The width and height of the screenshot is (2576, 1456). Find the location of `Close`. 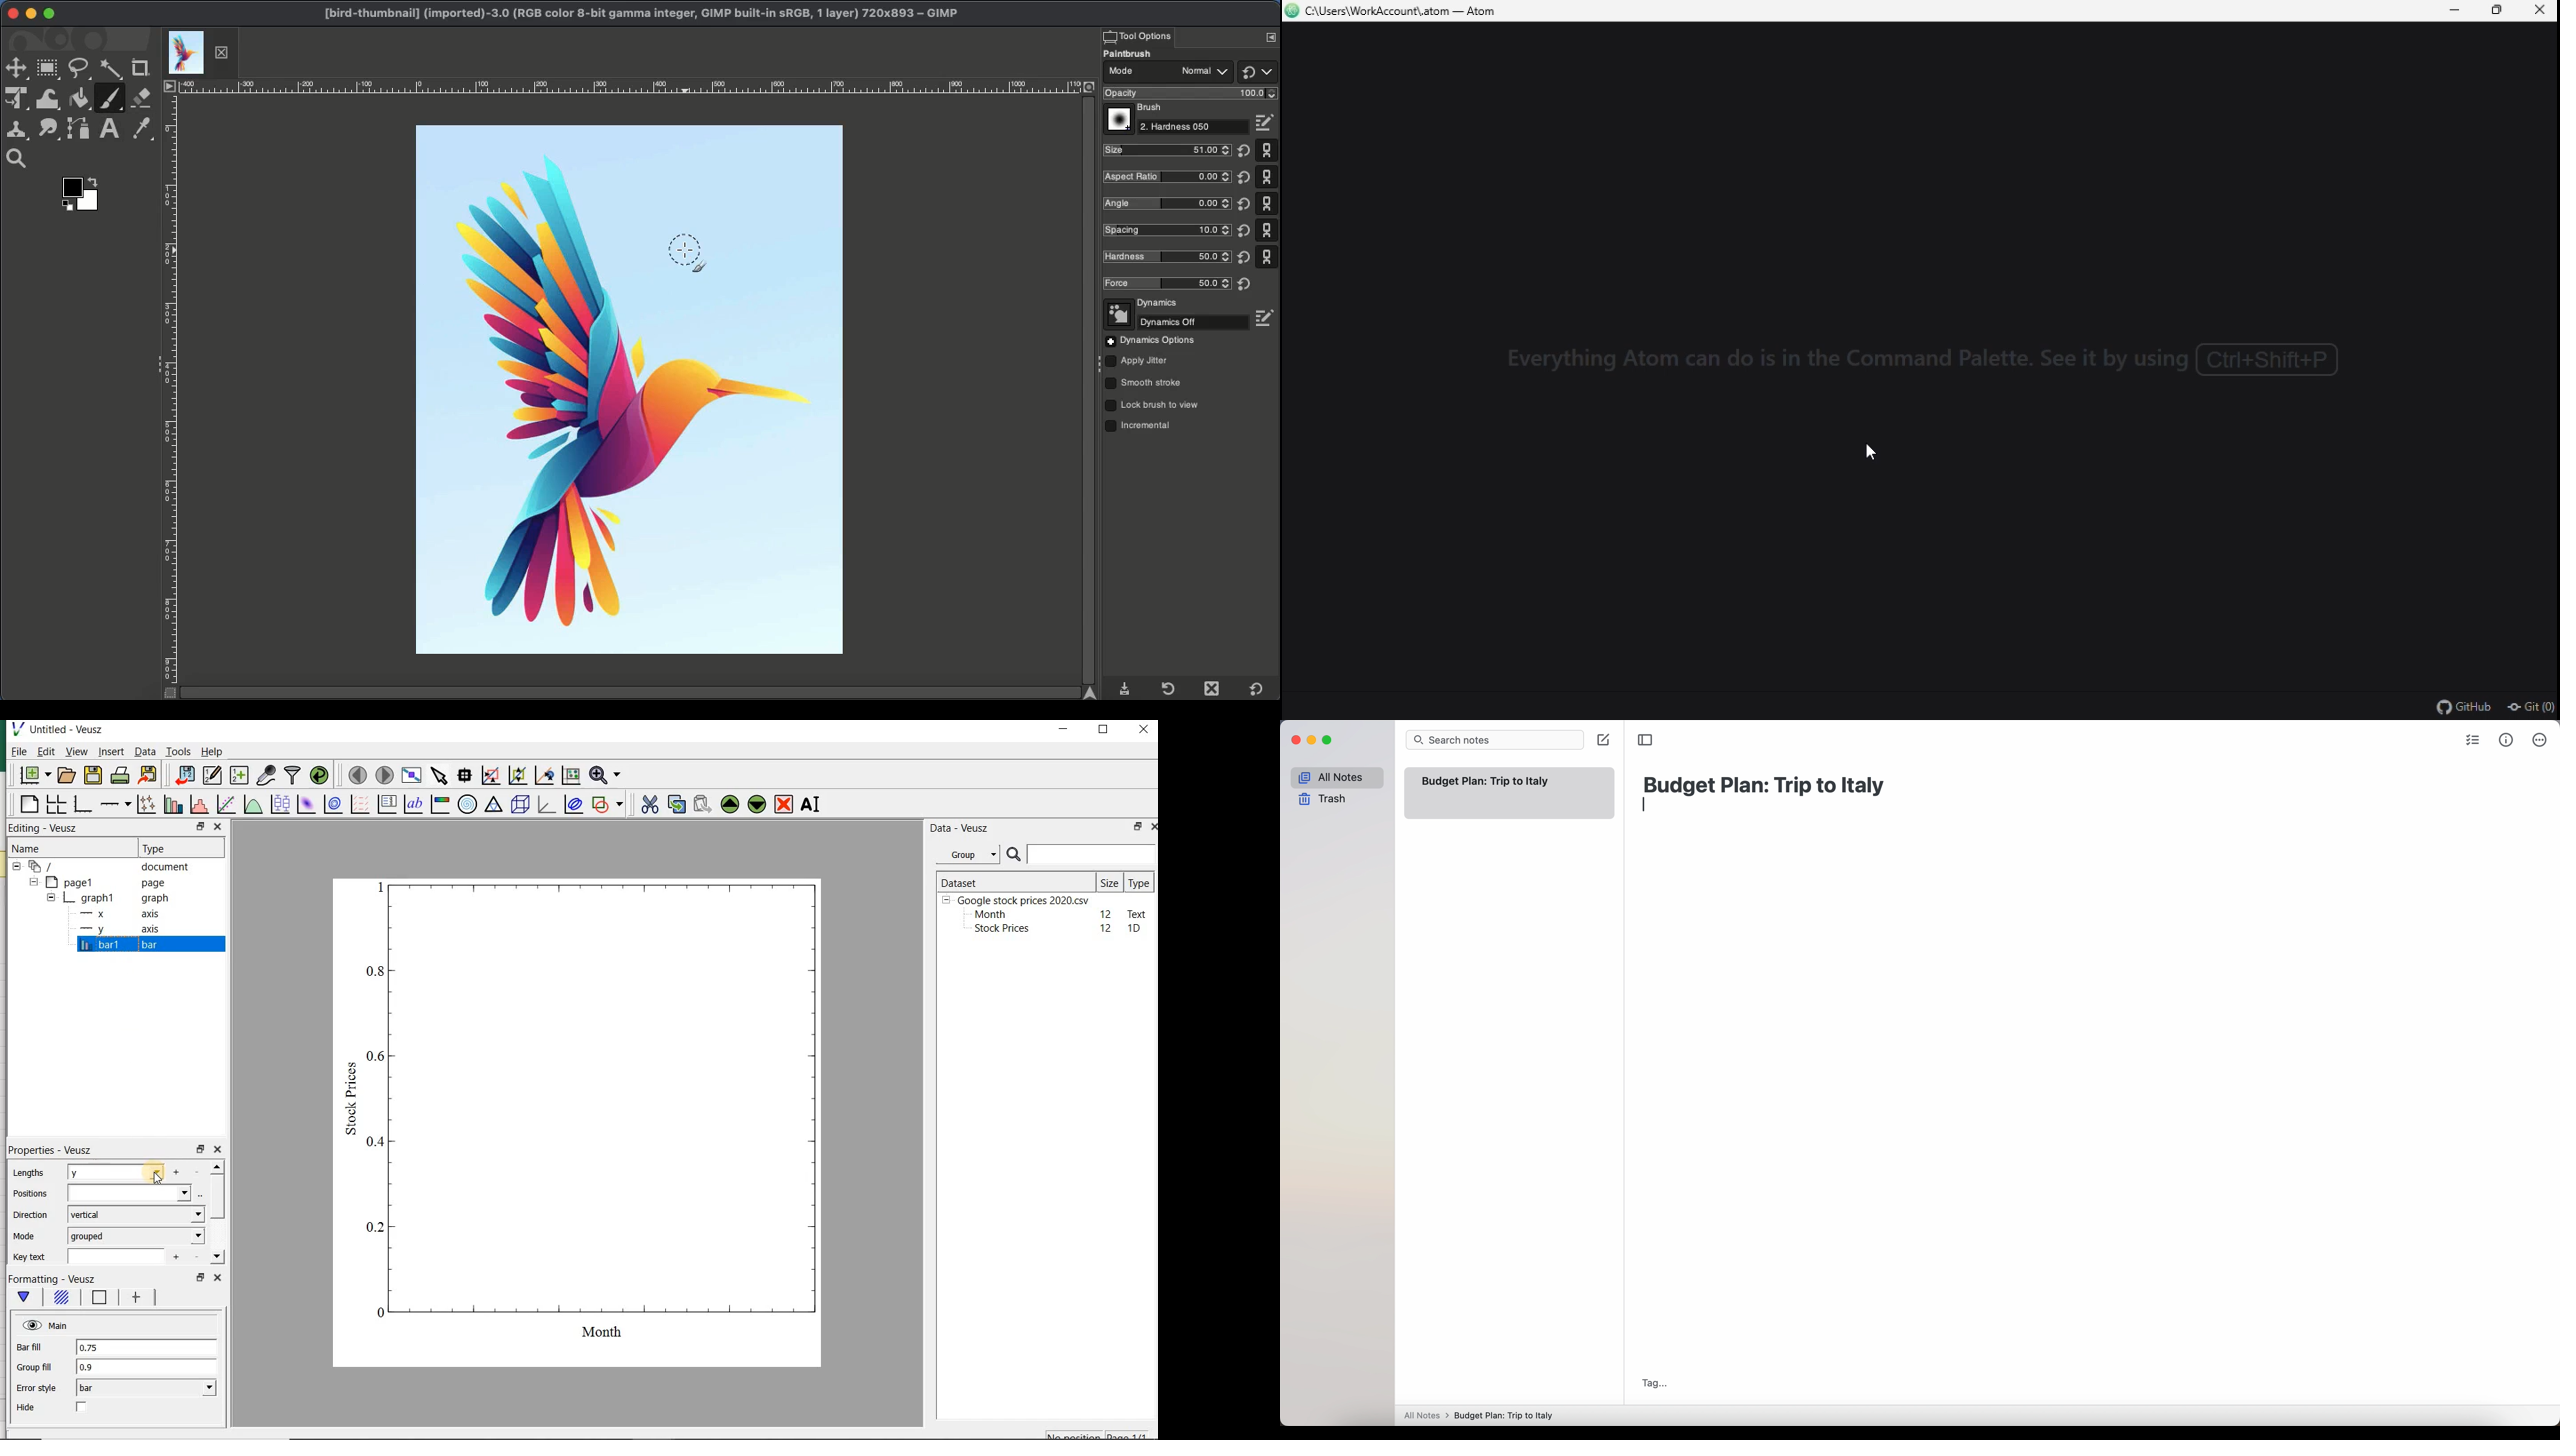

Close is located at coordinates (13, 14).